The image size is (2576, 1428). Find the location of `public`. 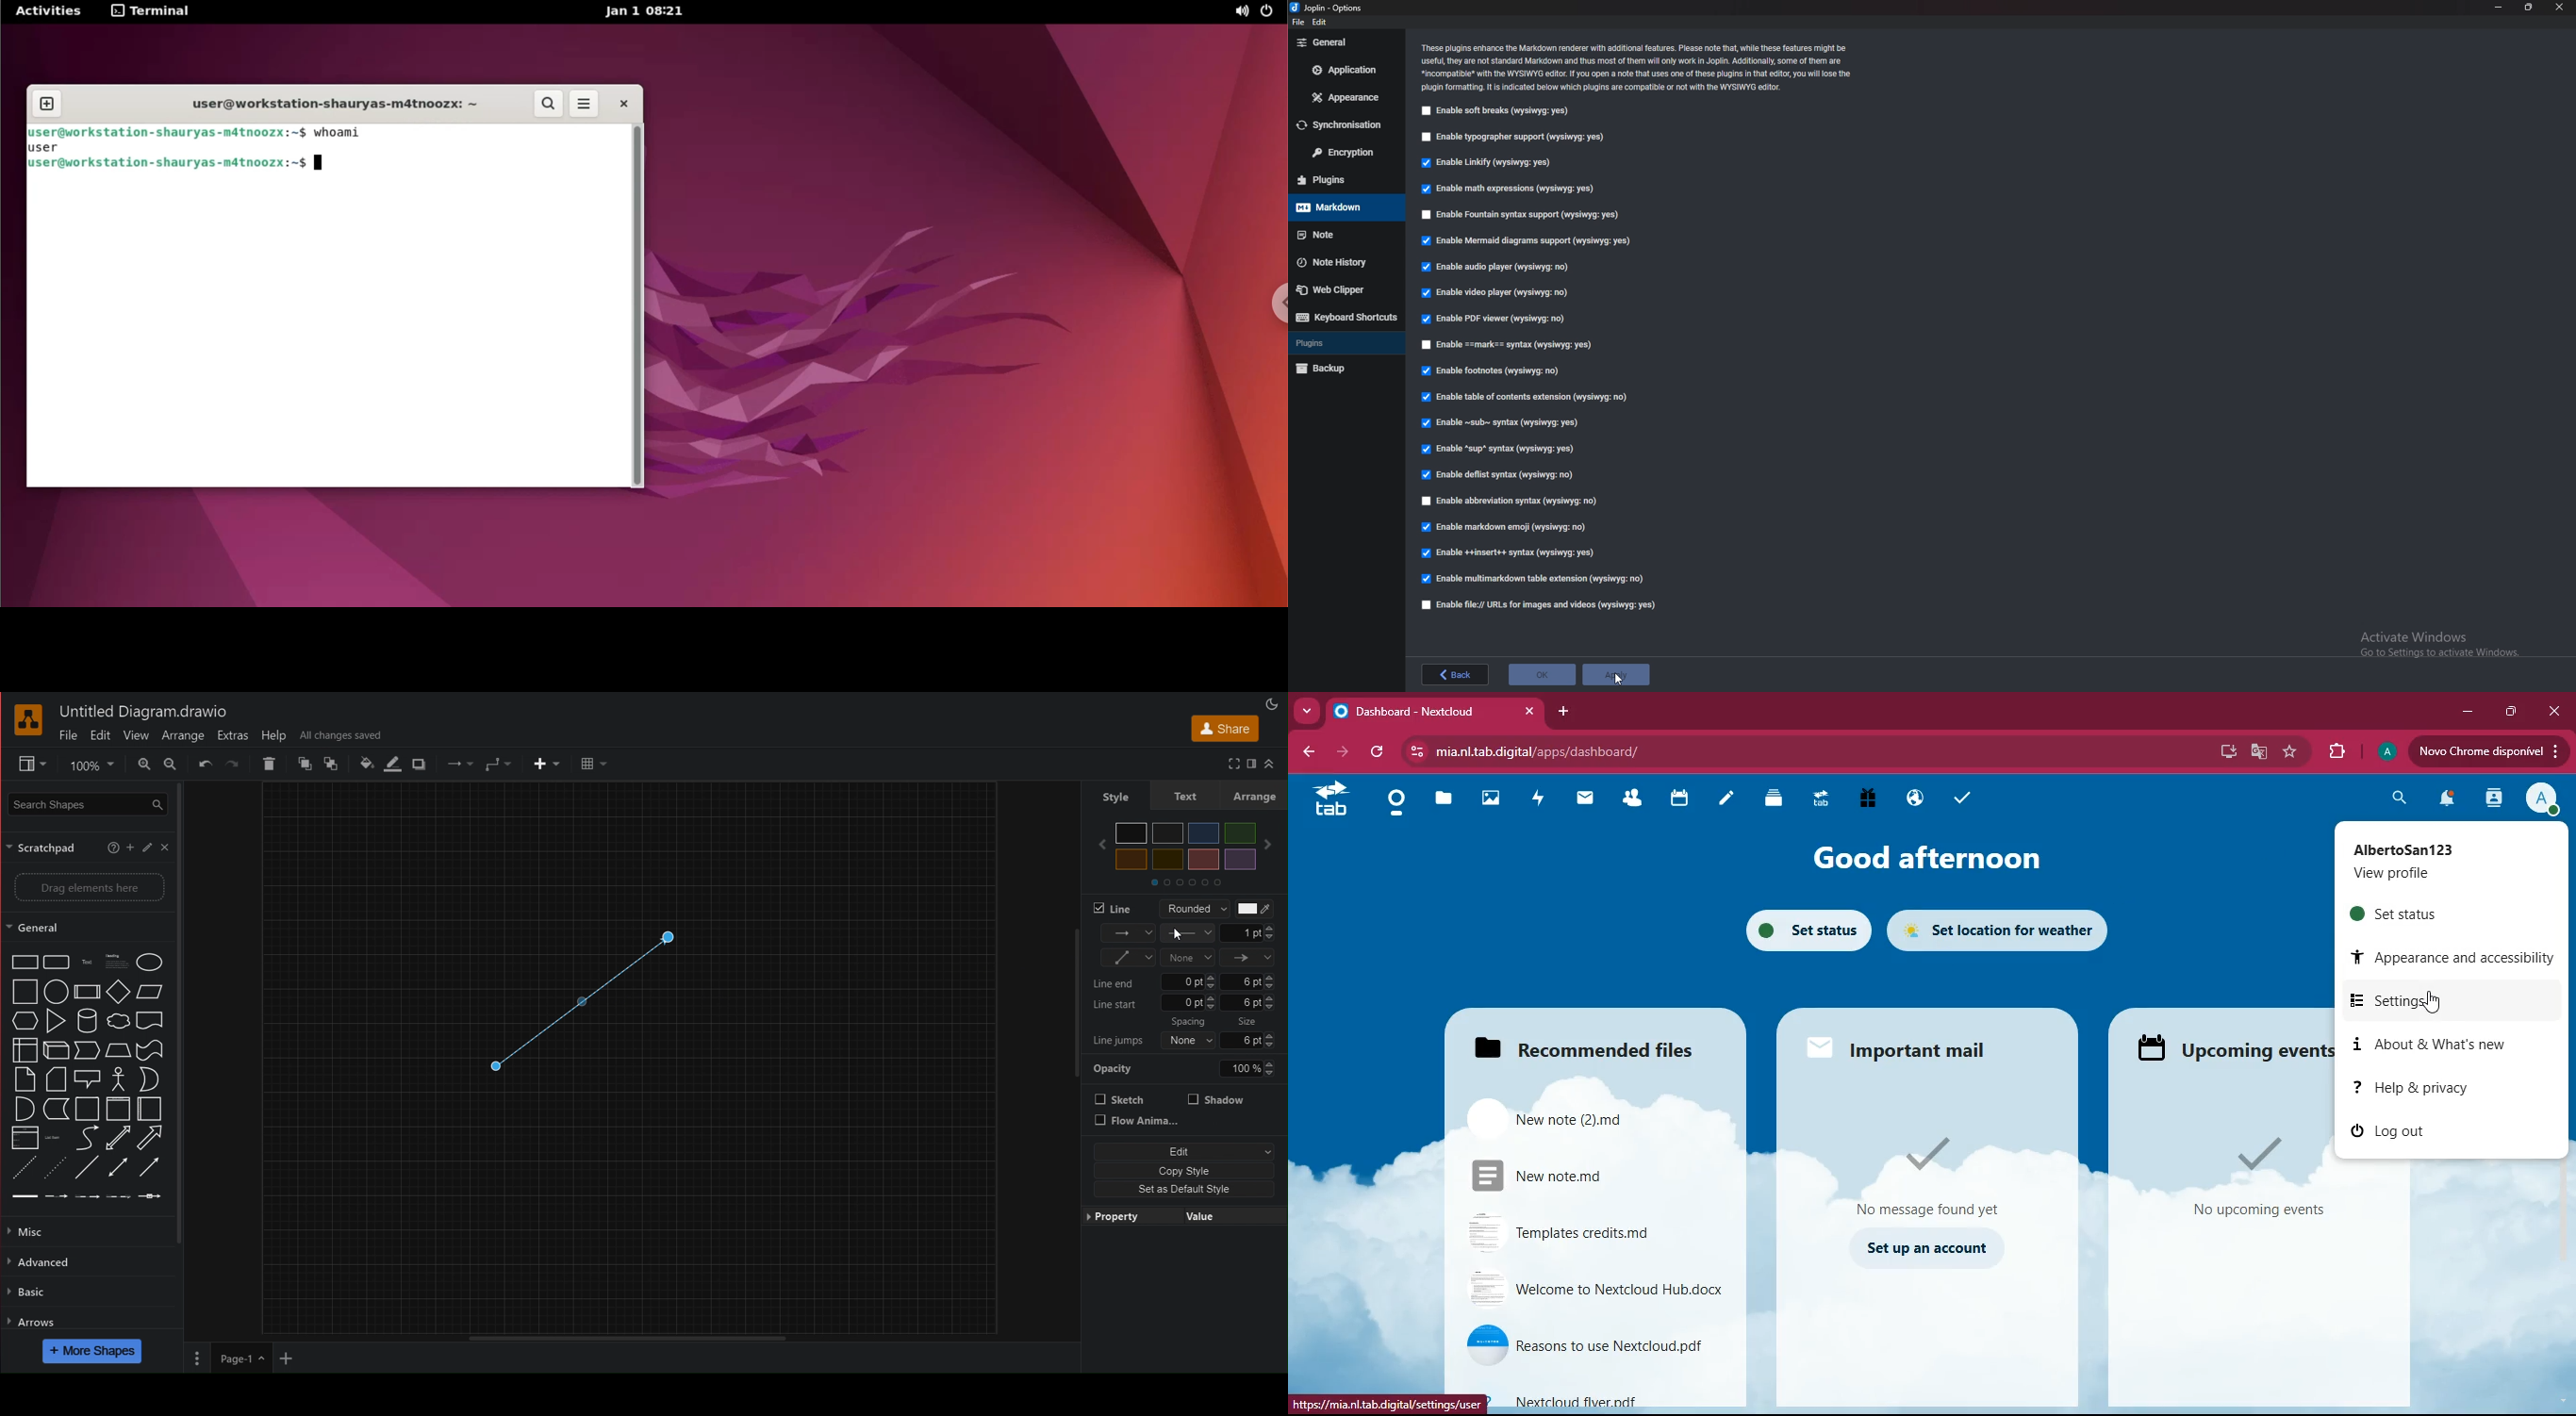

public is located at coordinates (1913, 801).